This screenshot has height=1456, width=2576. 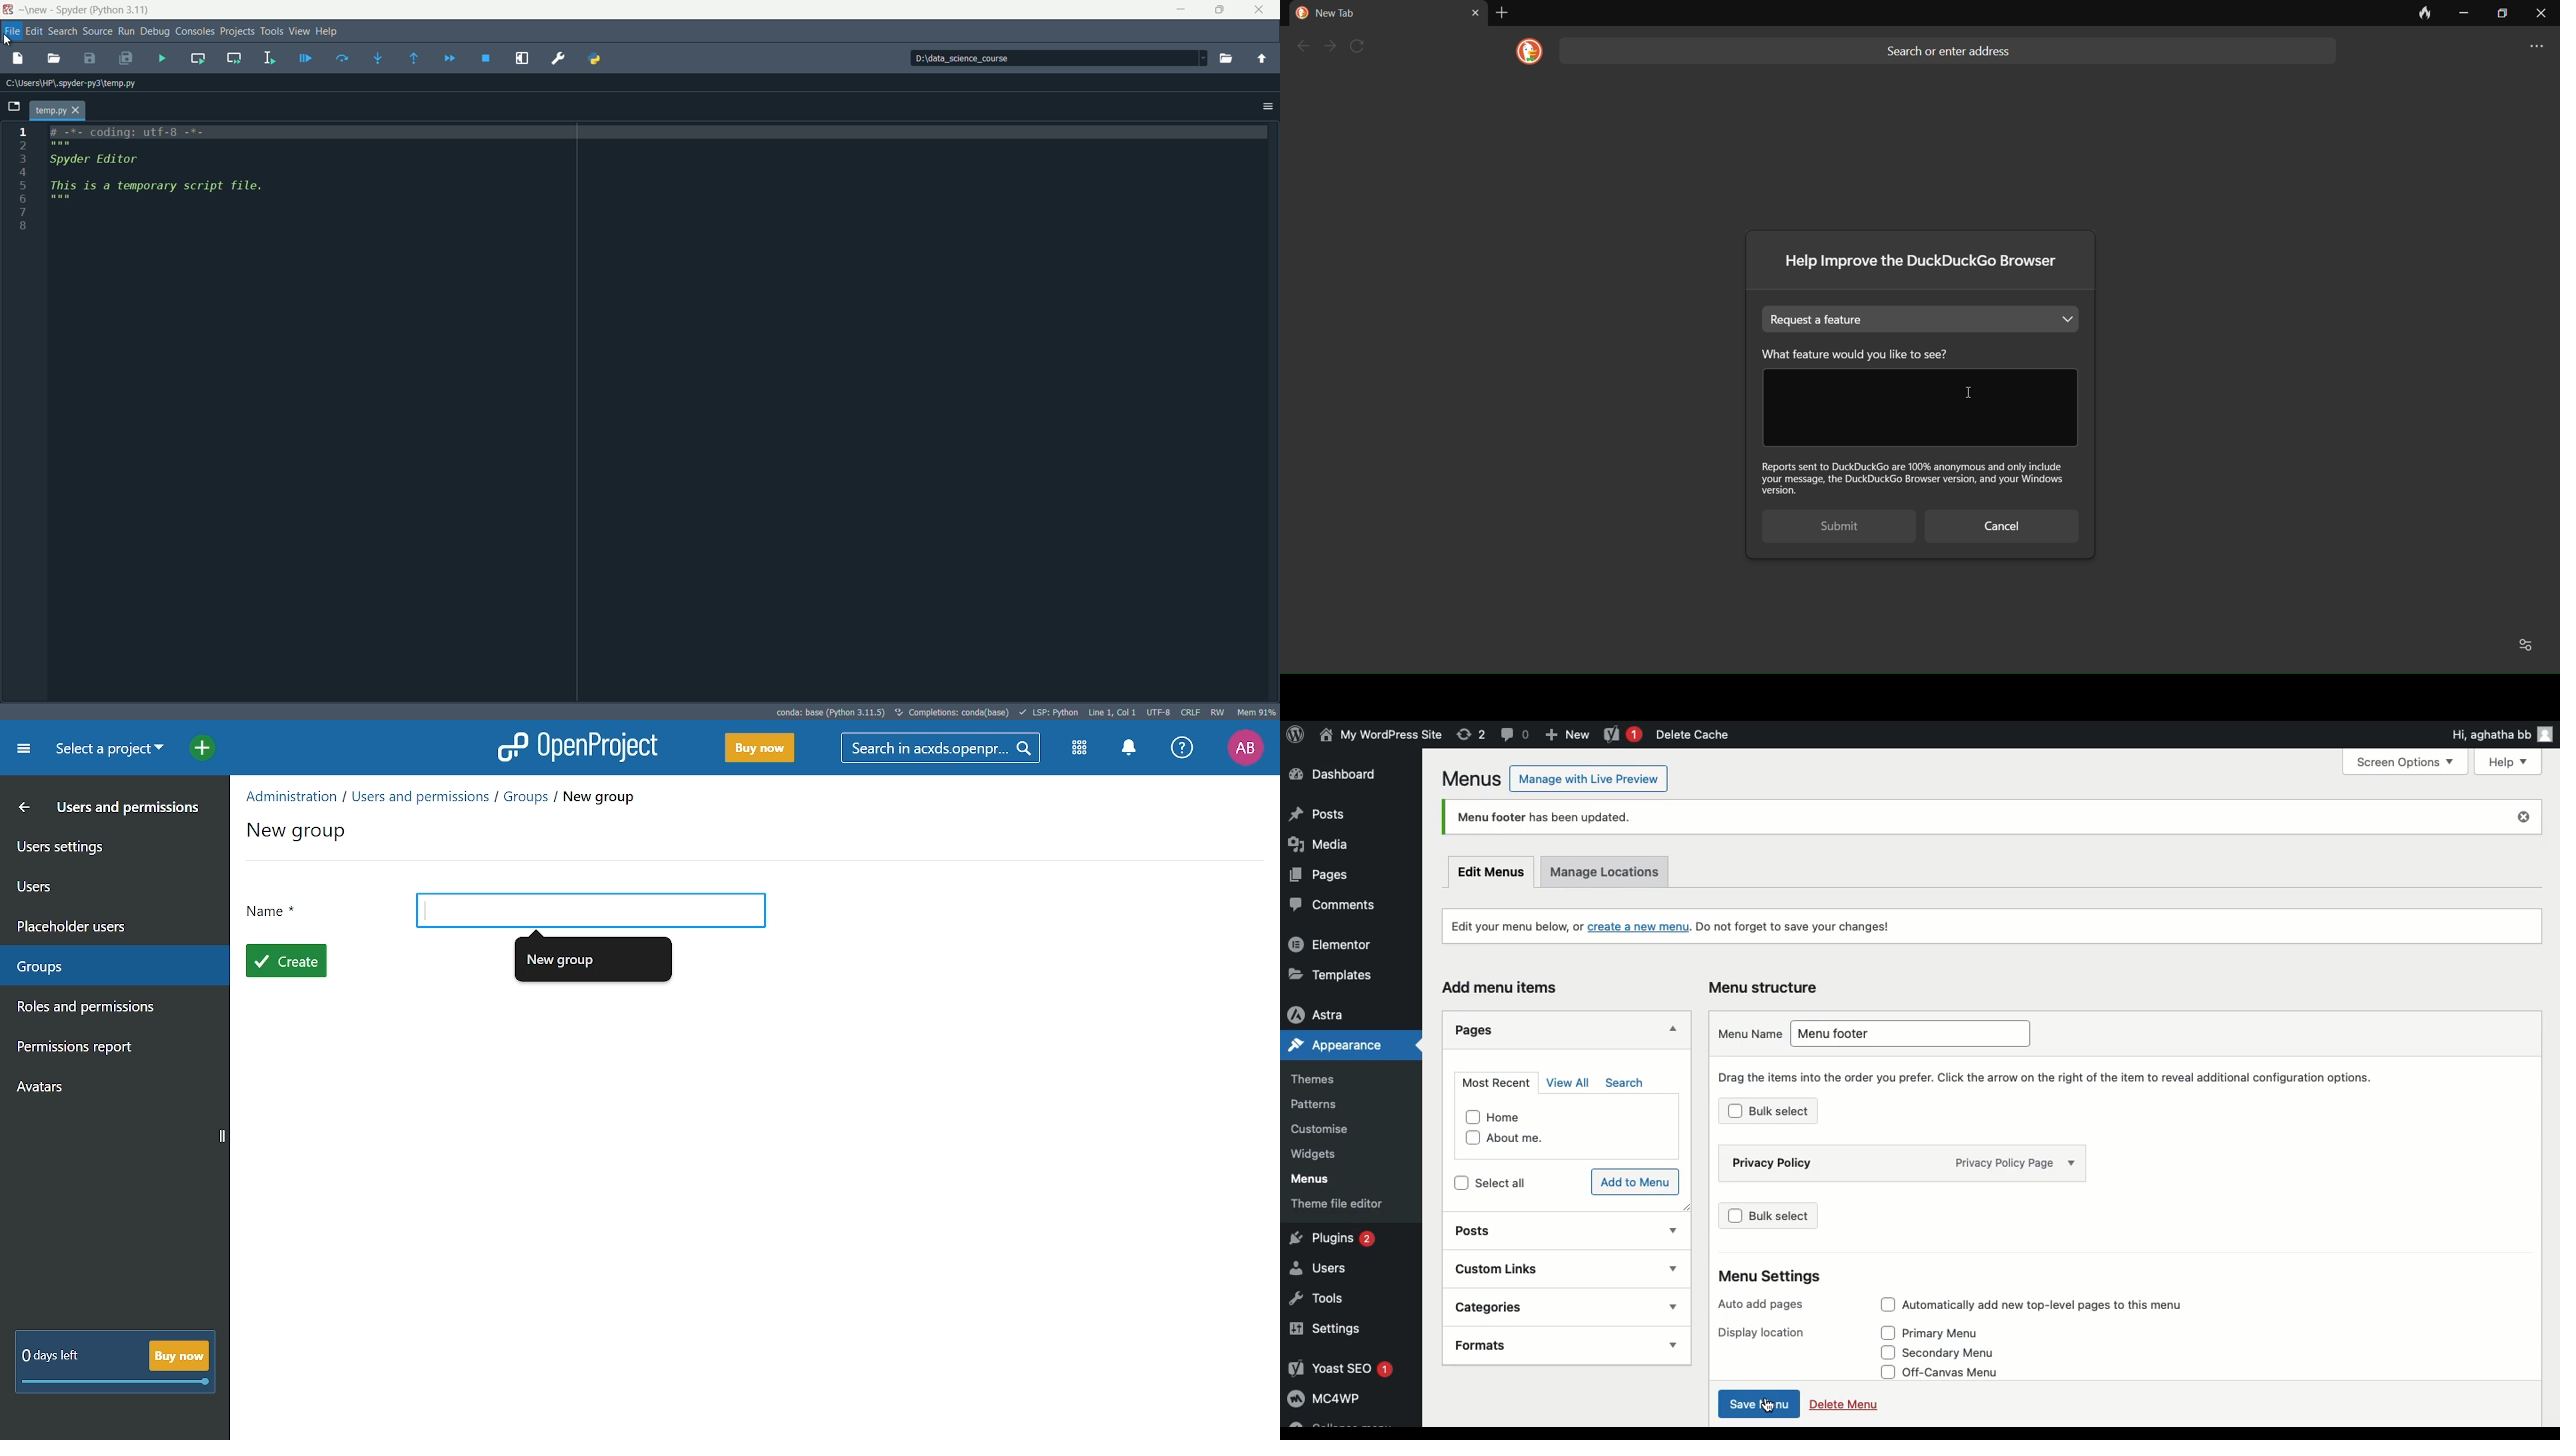 I want to click on PYTHONPATH manager, so click(x=598, y=57).